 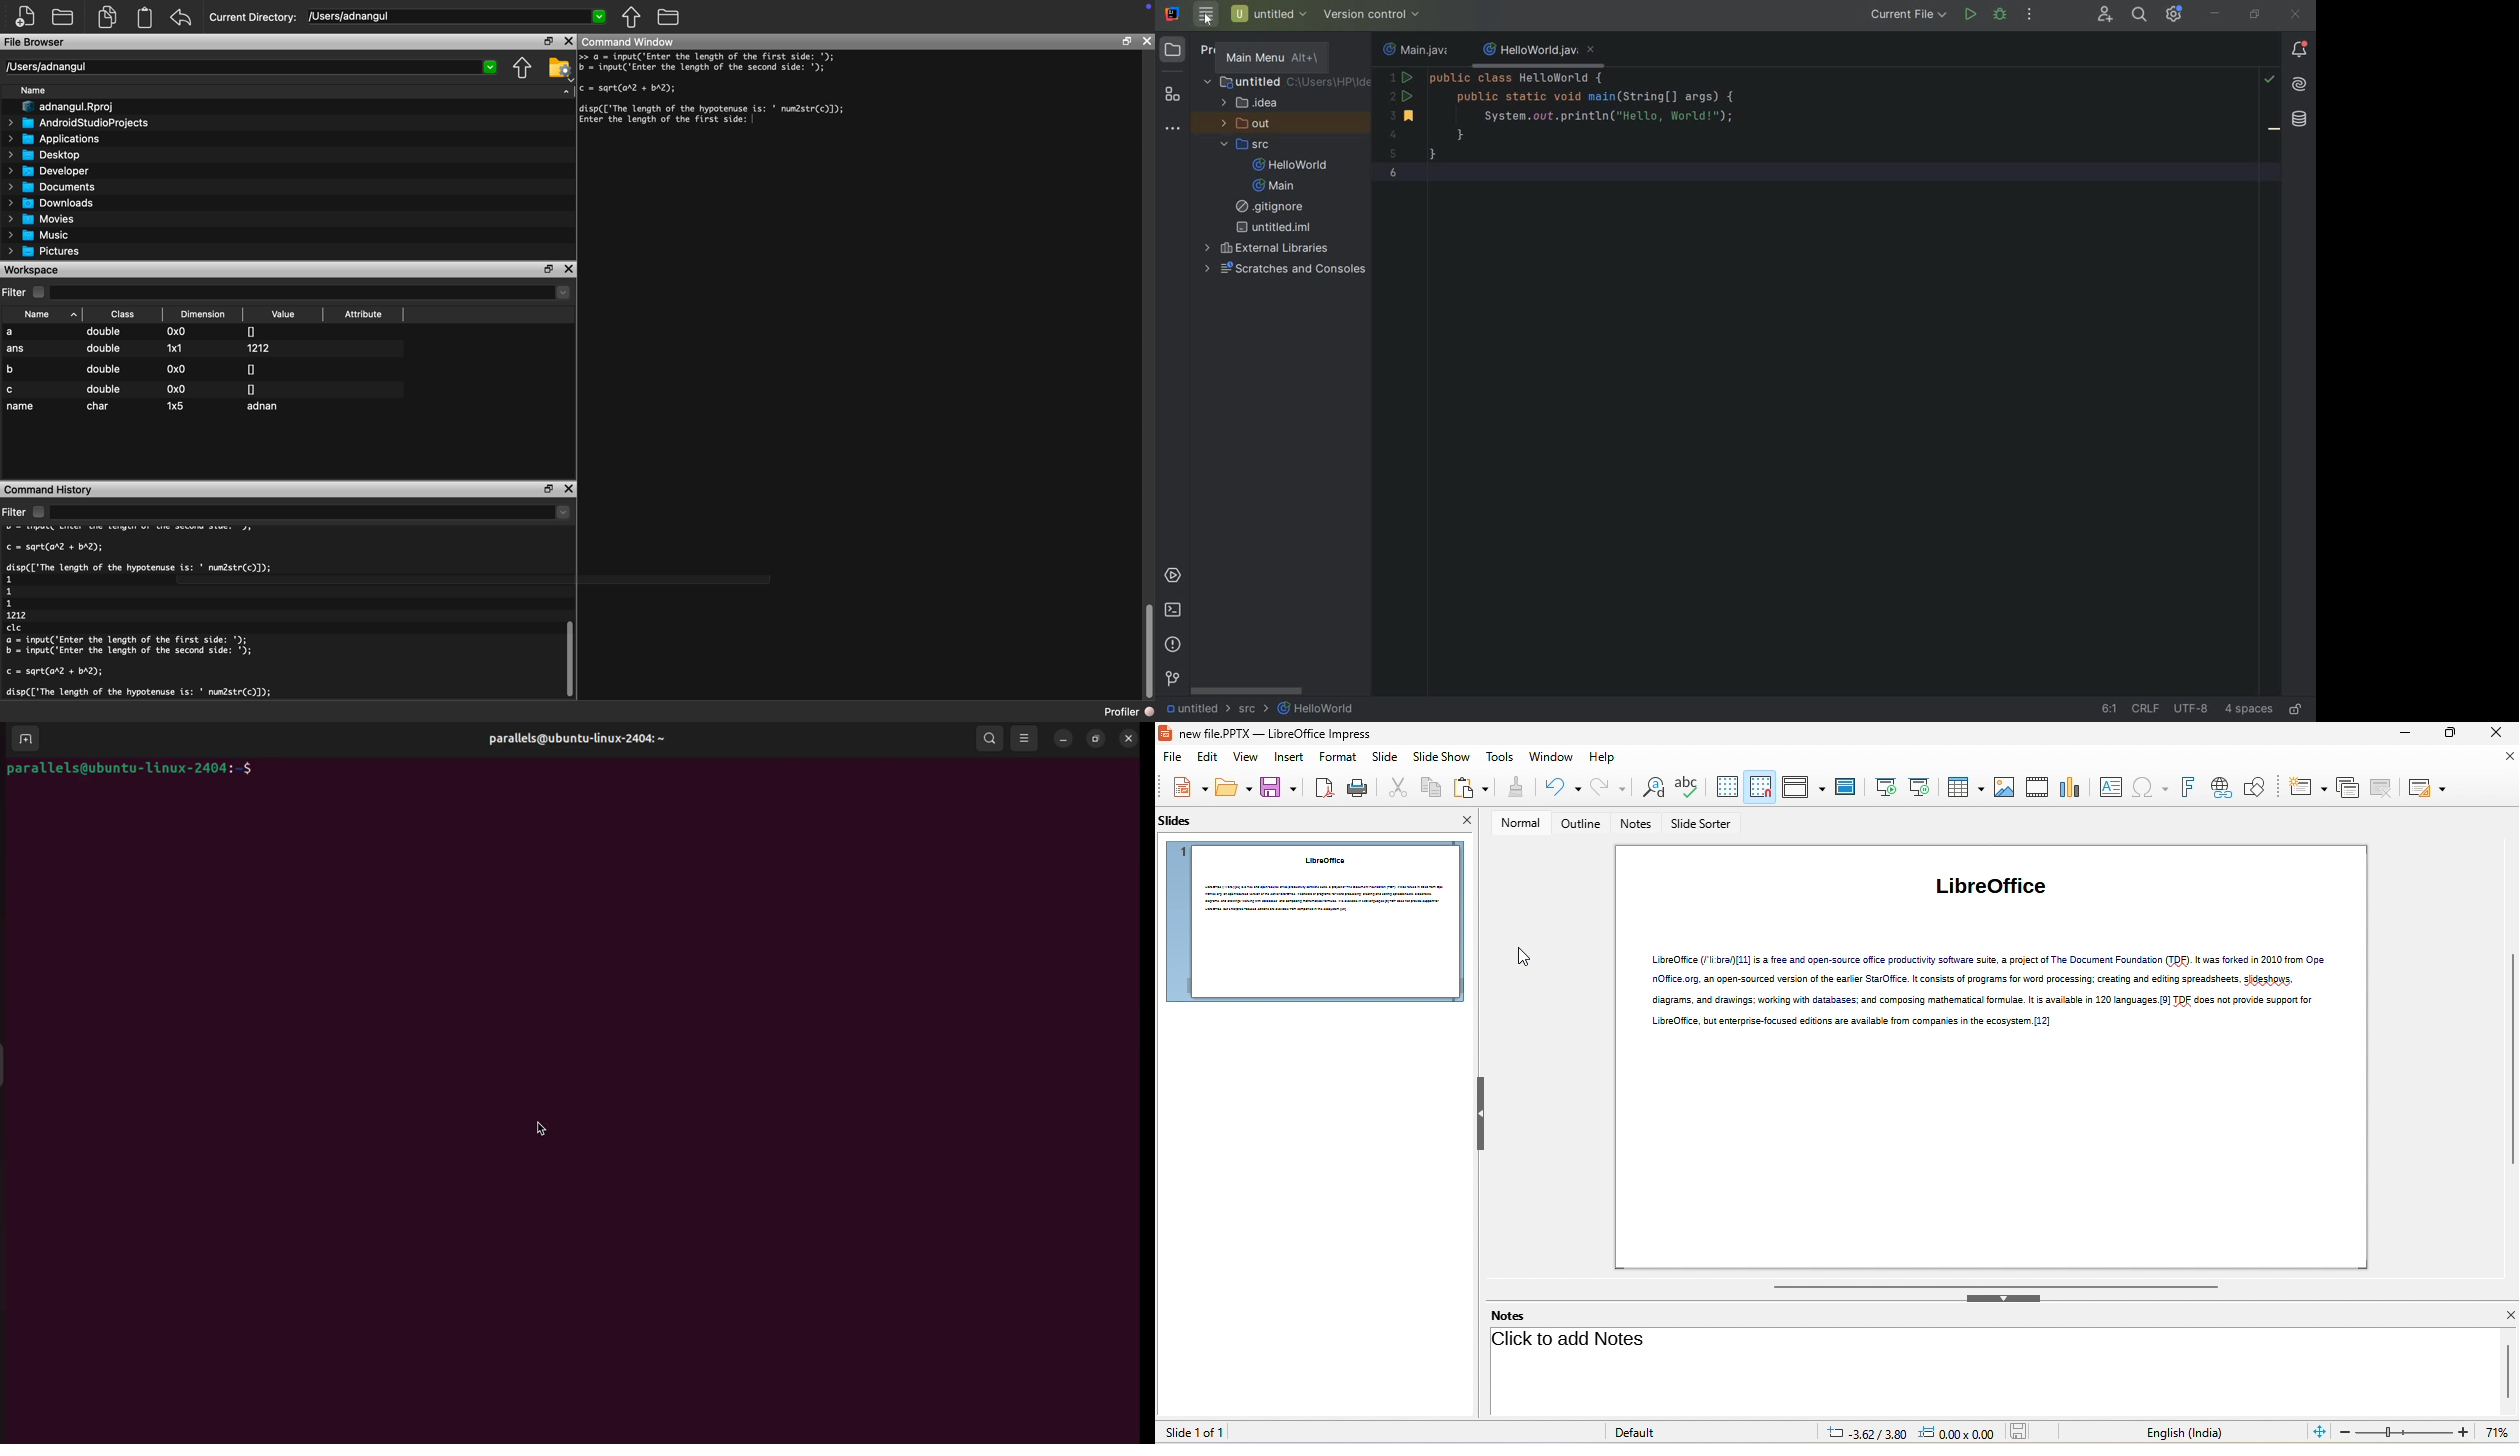 I want to click on close, so click(x=1463, y=822).